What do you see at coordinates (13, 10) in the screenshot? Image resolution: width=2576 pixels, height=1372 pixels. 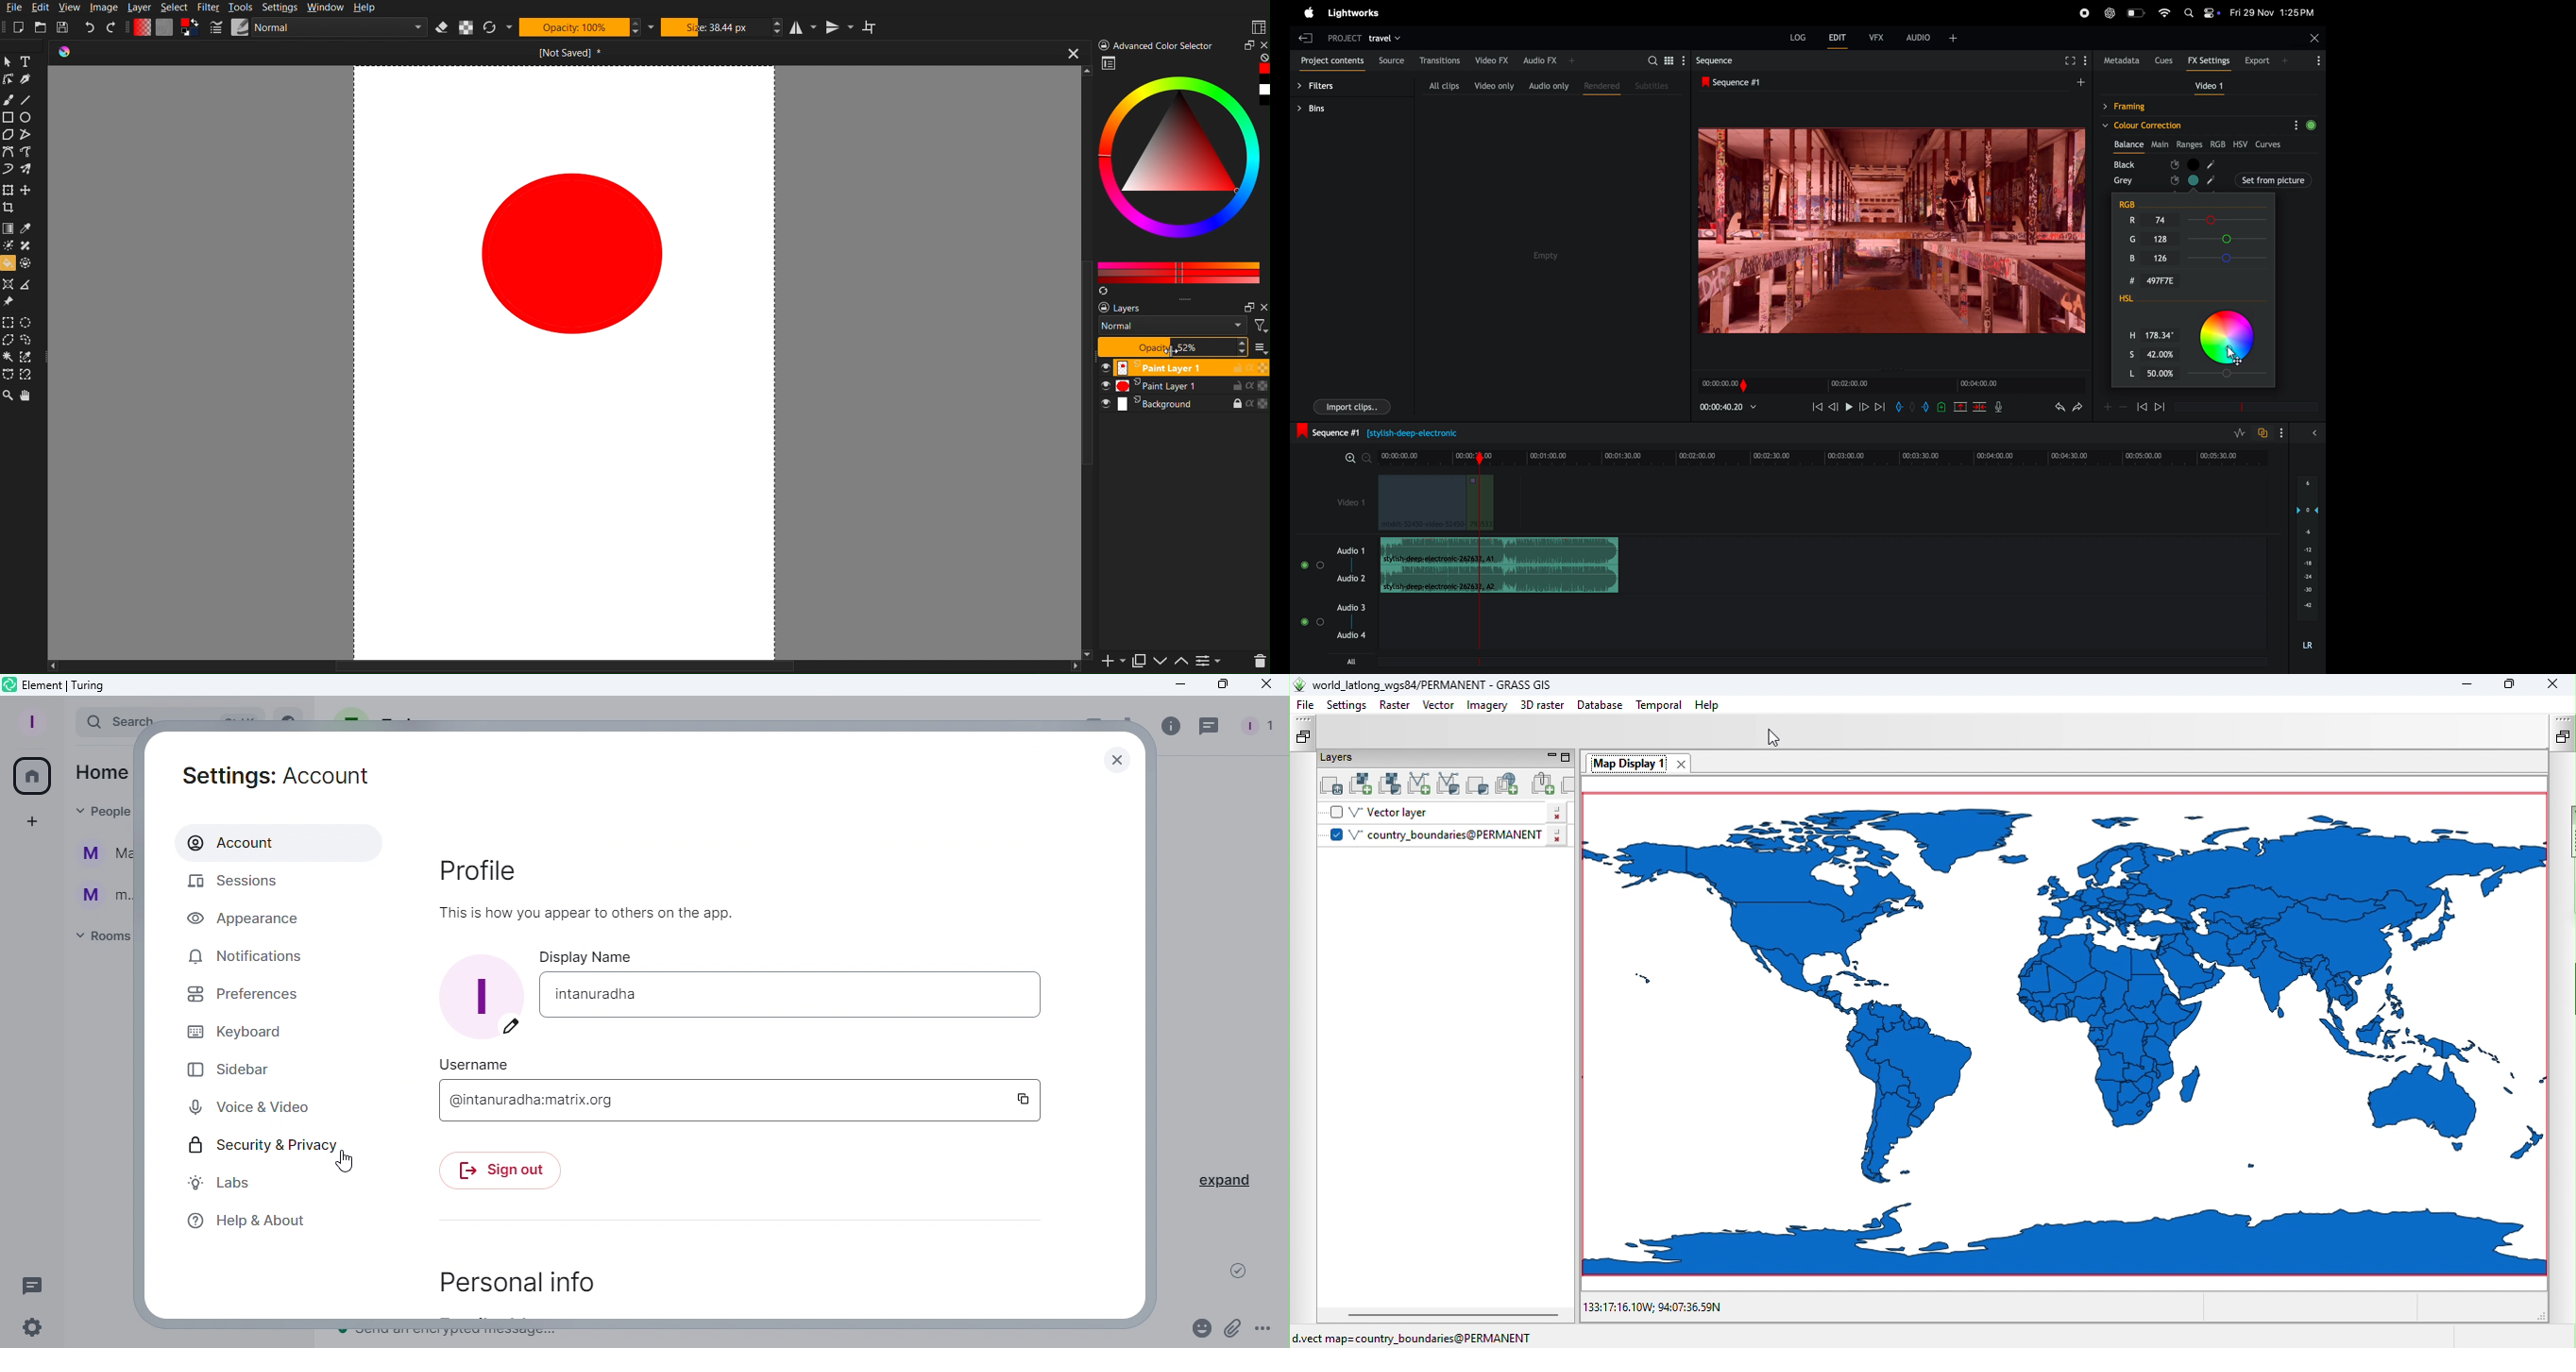 I see `File` at bounding box center [13, 10].